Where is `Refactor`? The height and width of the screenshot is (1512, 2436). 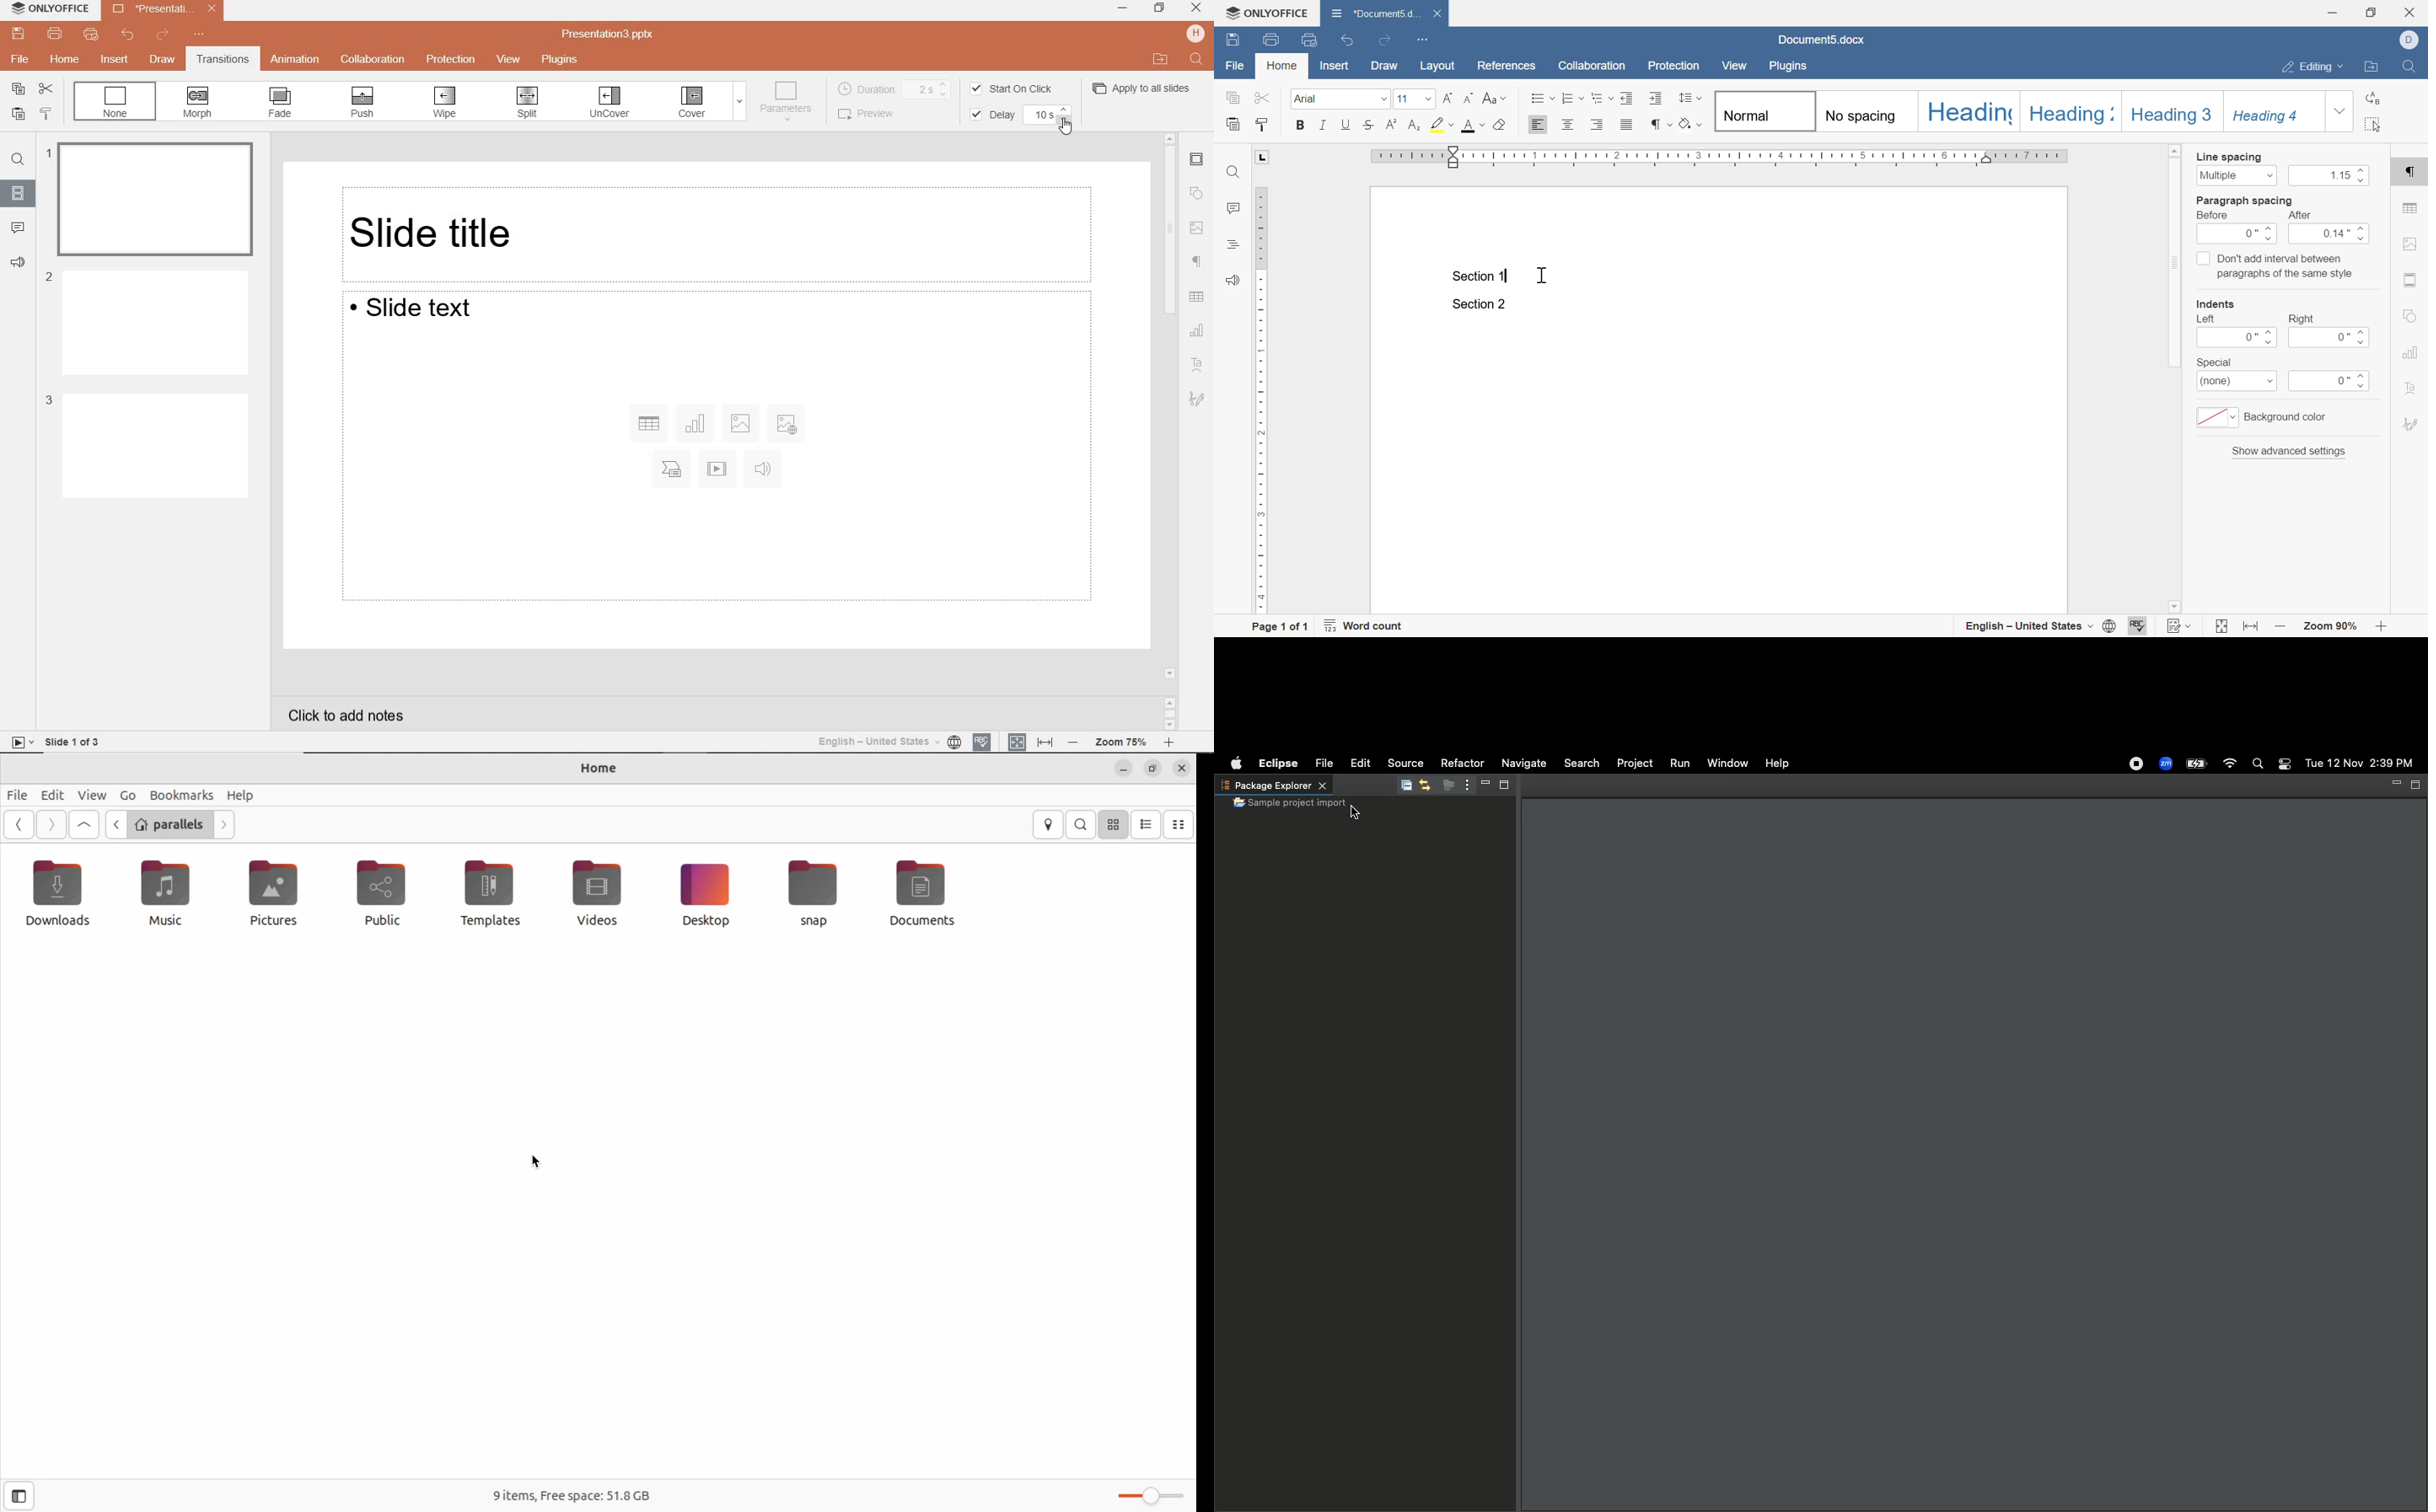
Refactor is located at coordinates (1462, 762).